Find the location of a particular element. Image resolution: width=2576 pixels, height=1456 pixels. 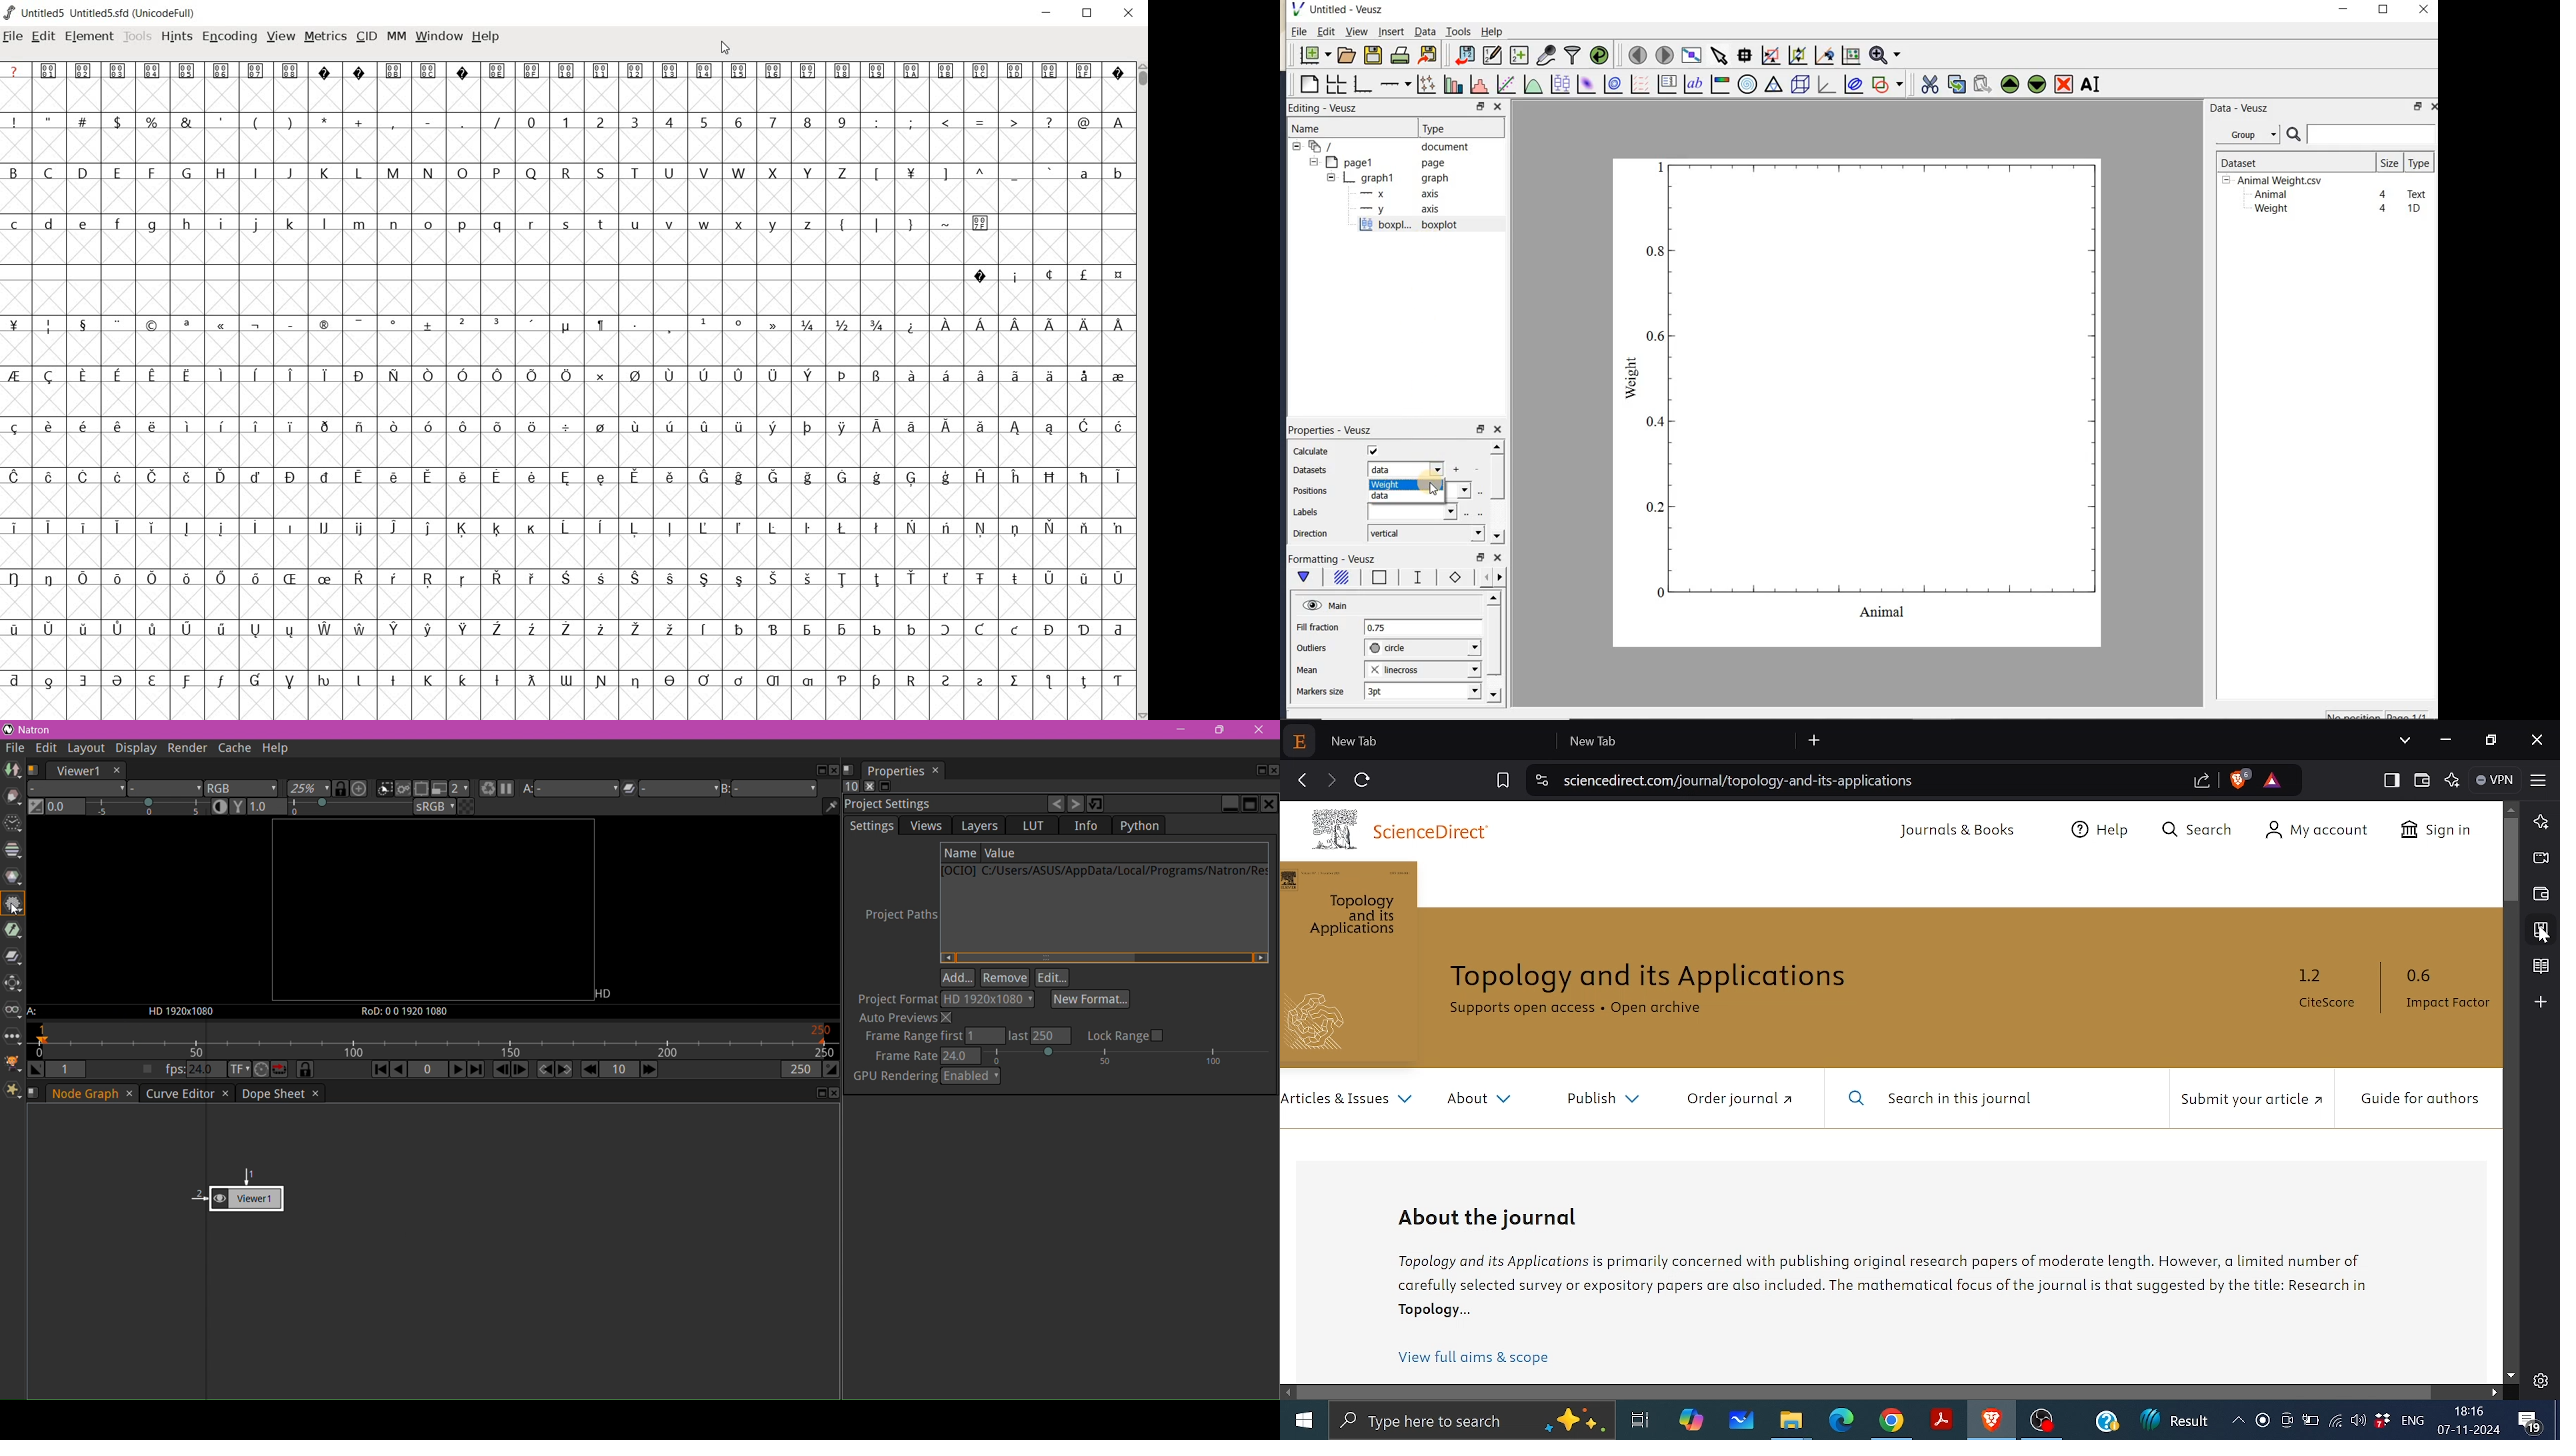

Symbol is located at coordinates (669, 578).